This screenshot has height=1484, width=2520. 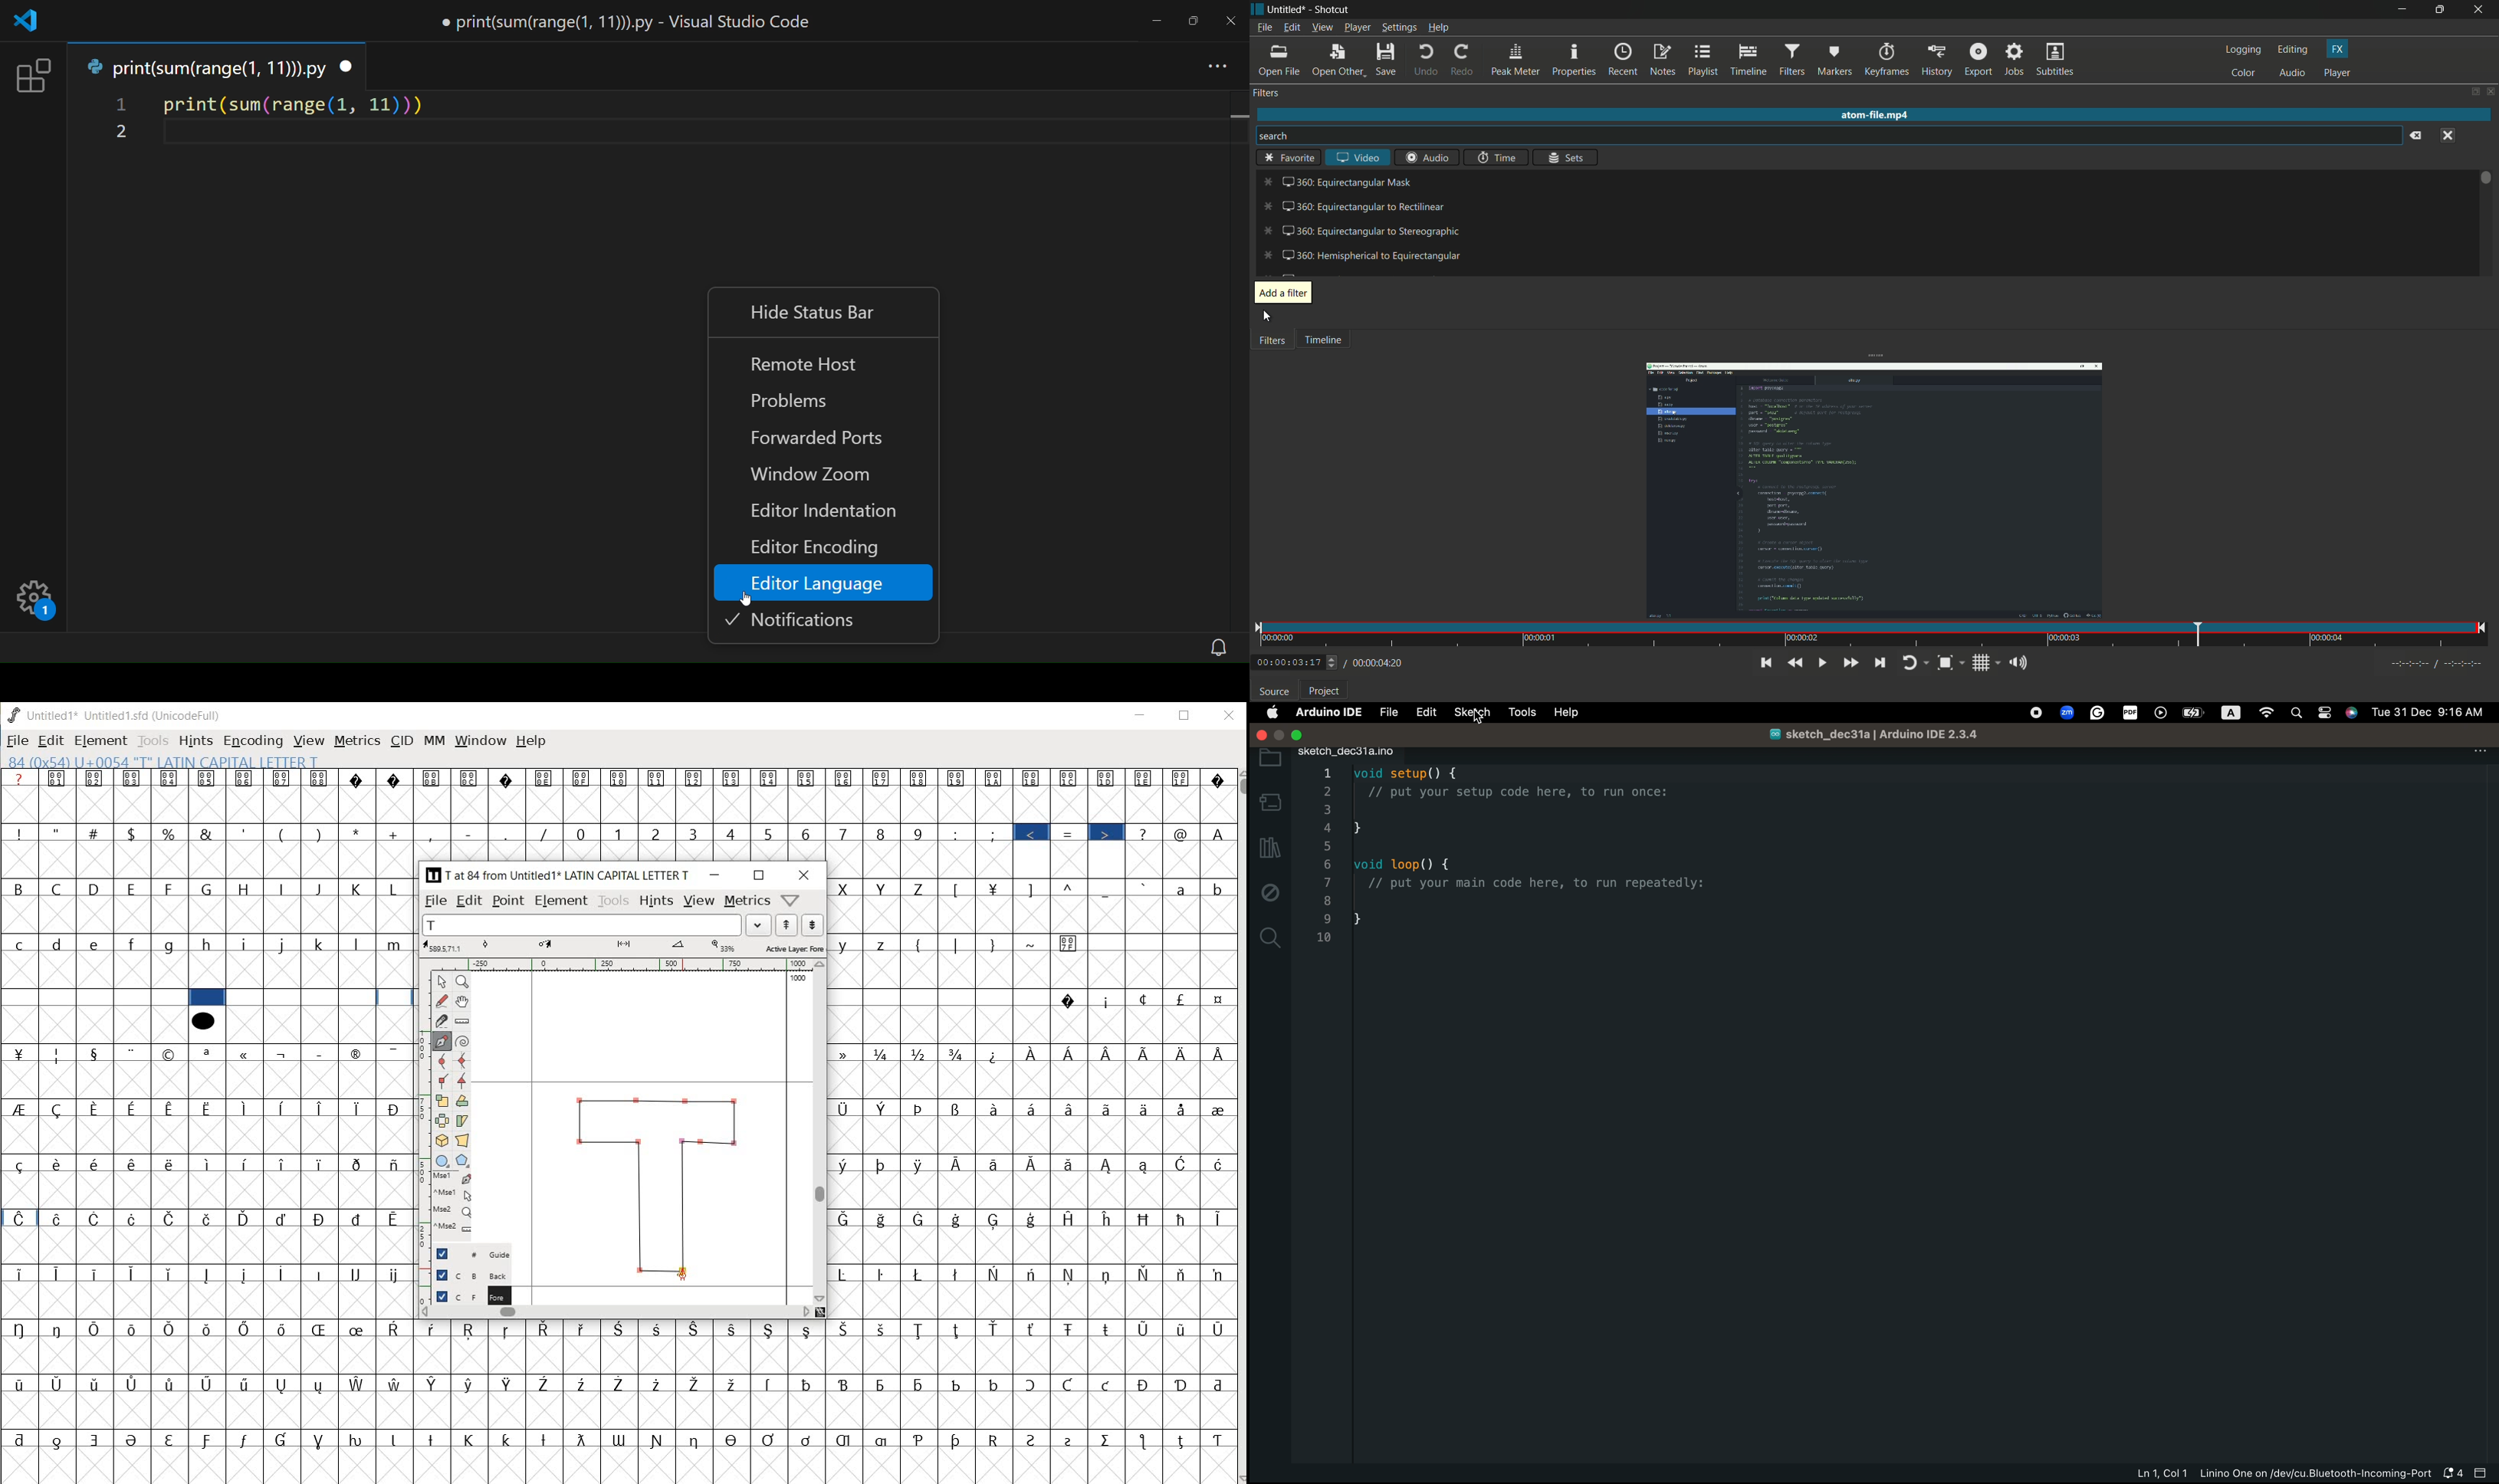 I want to click on 360: equirectangular to stereographic, so click(x=1362, y=230).